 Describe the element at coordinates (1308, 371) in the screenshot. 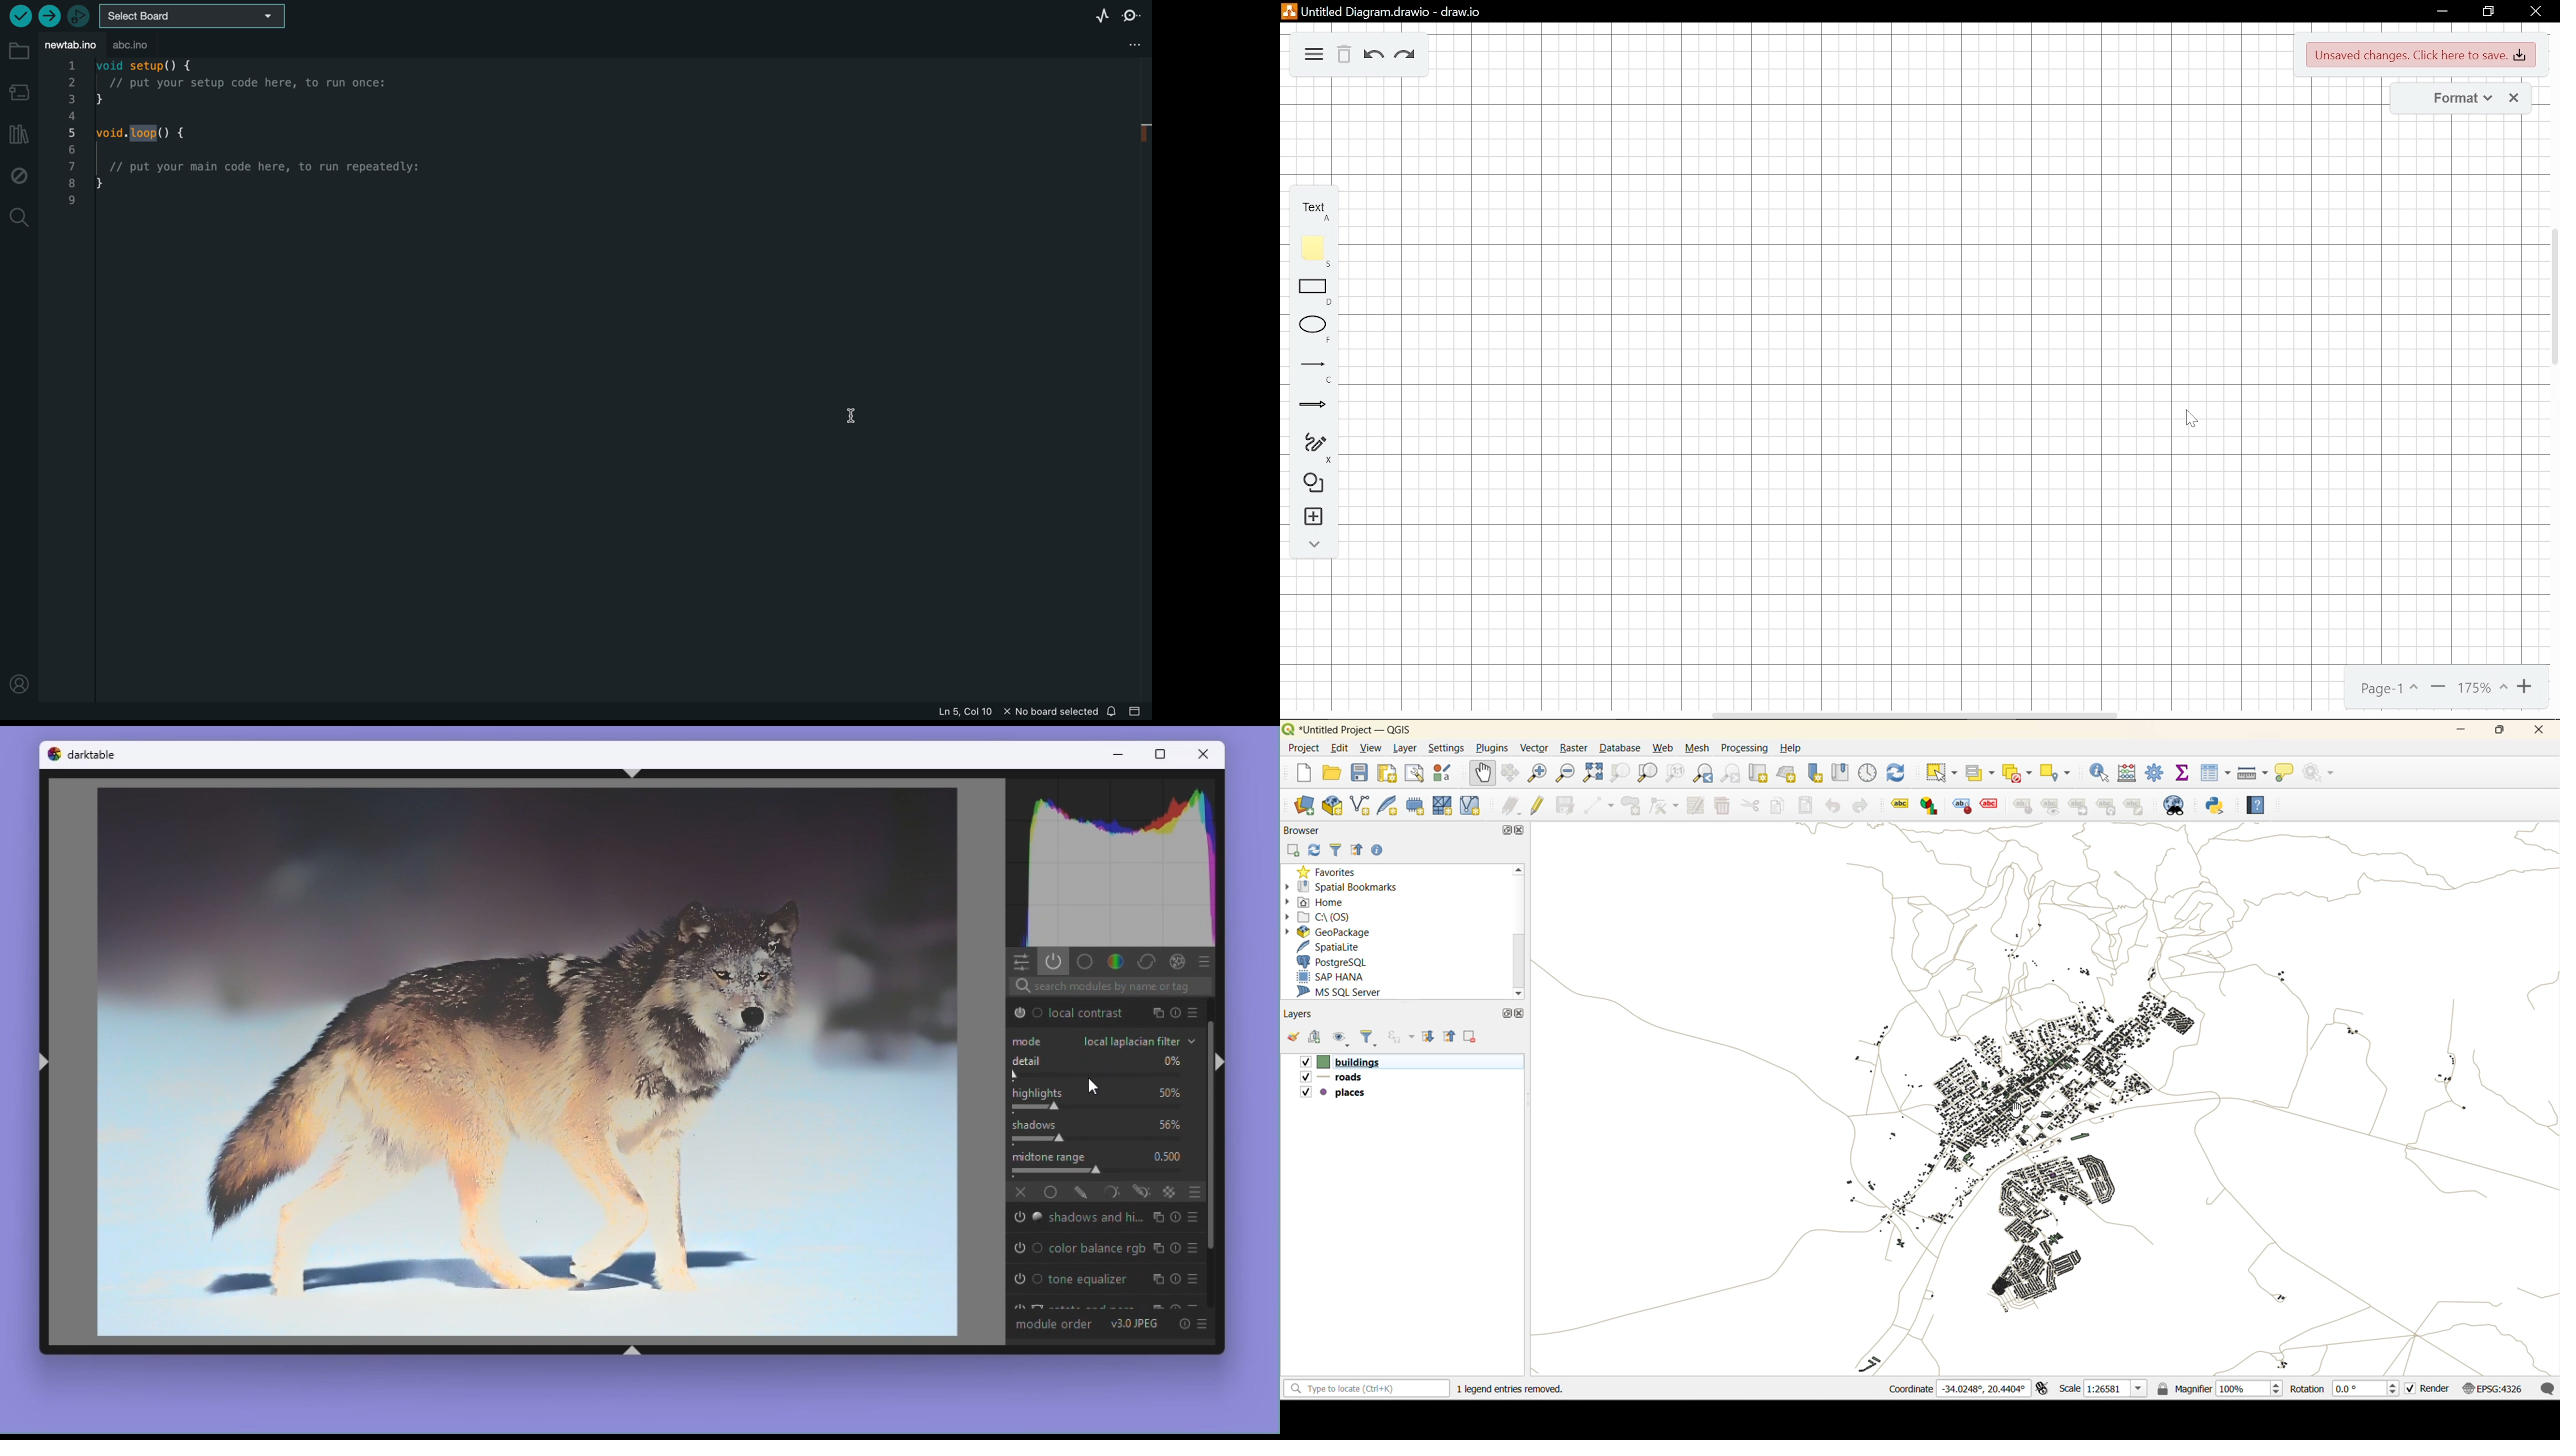

I see `lines` at that location.